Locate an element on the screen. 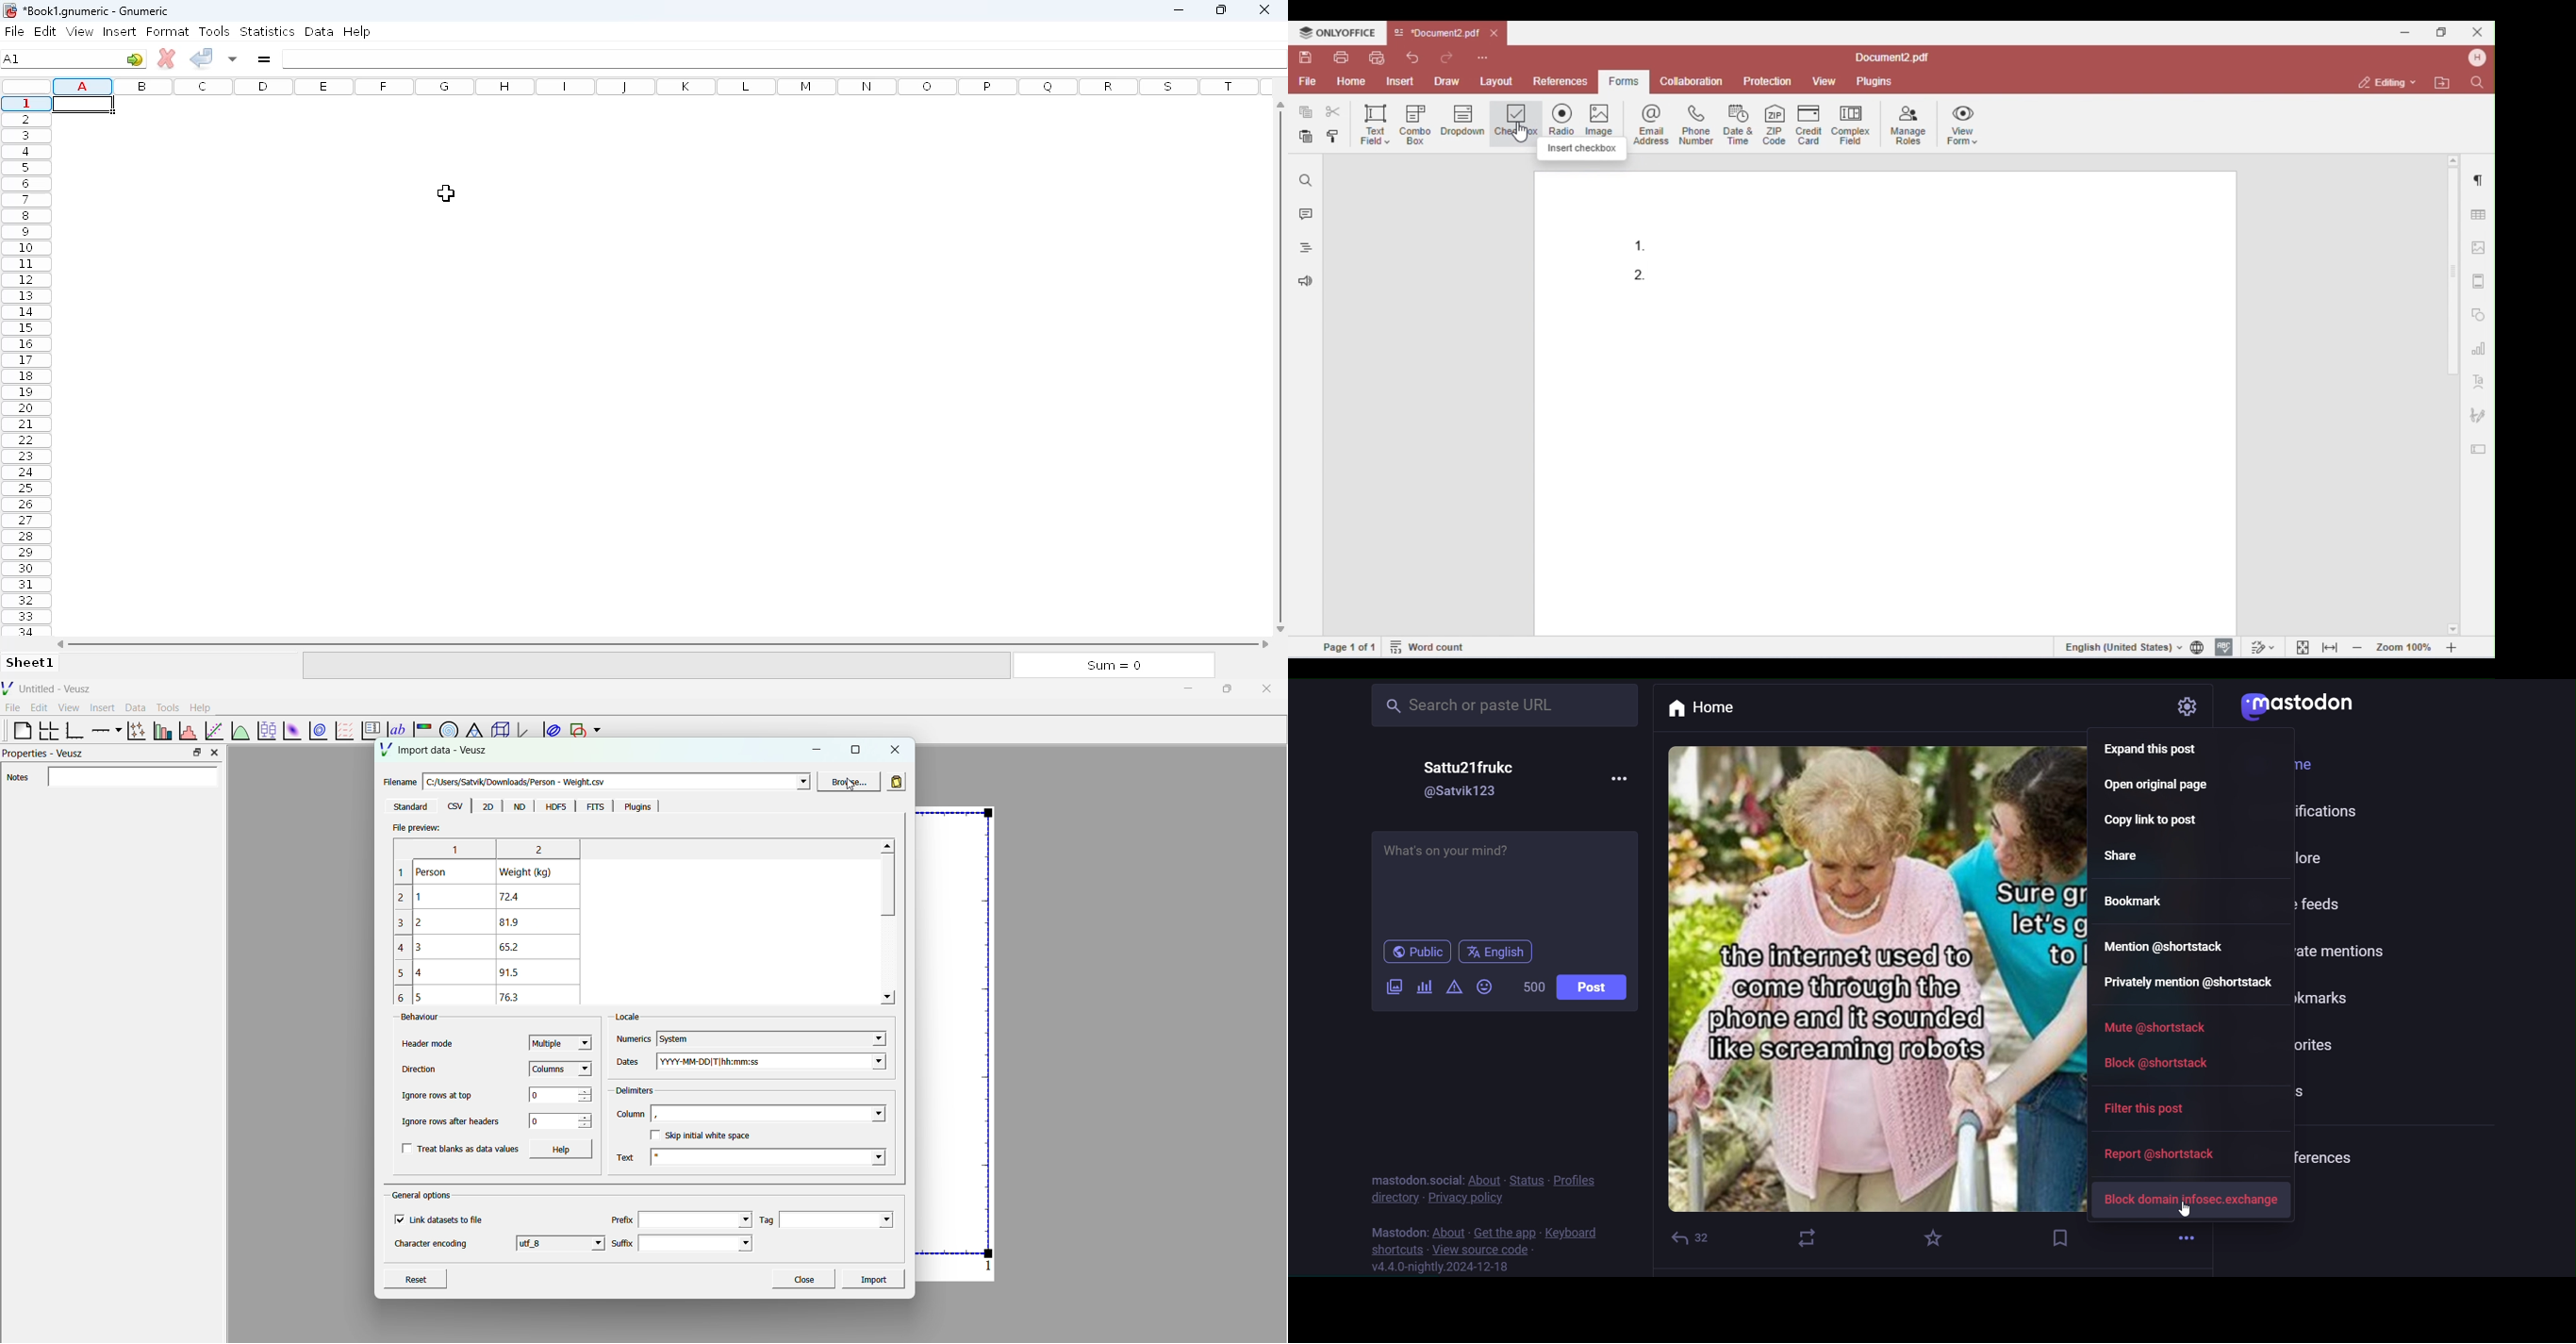  get the app is located at coordinates (1506, 1232).